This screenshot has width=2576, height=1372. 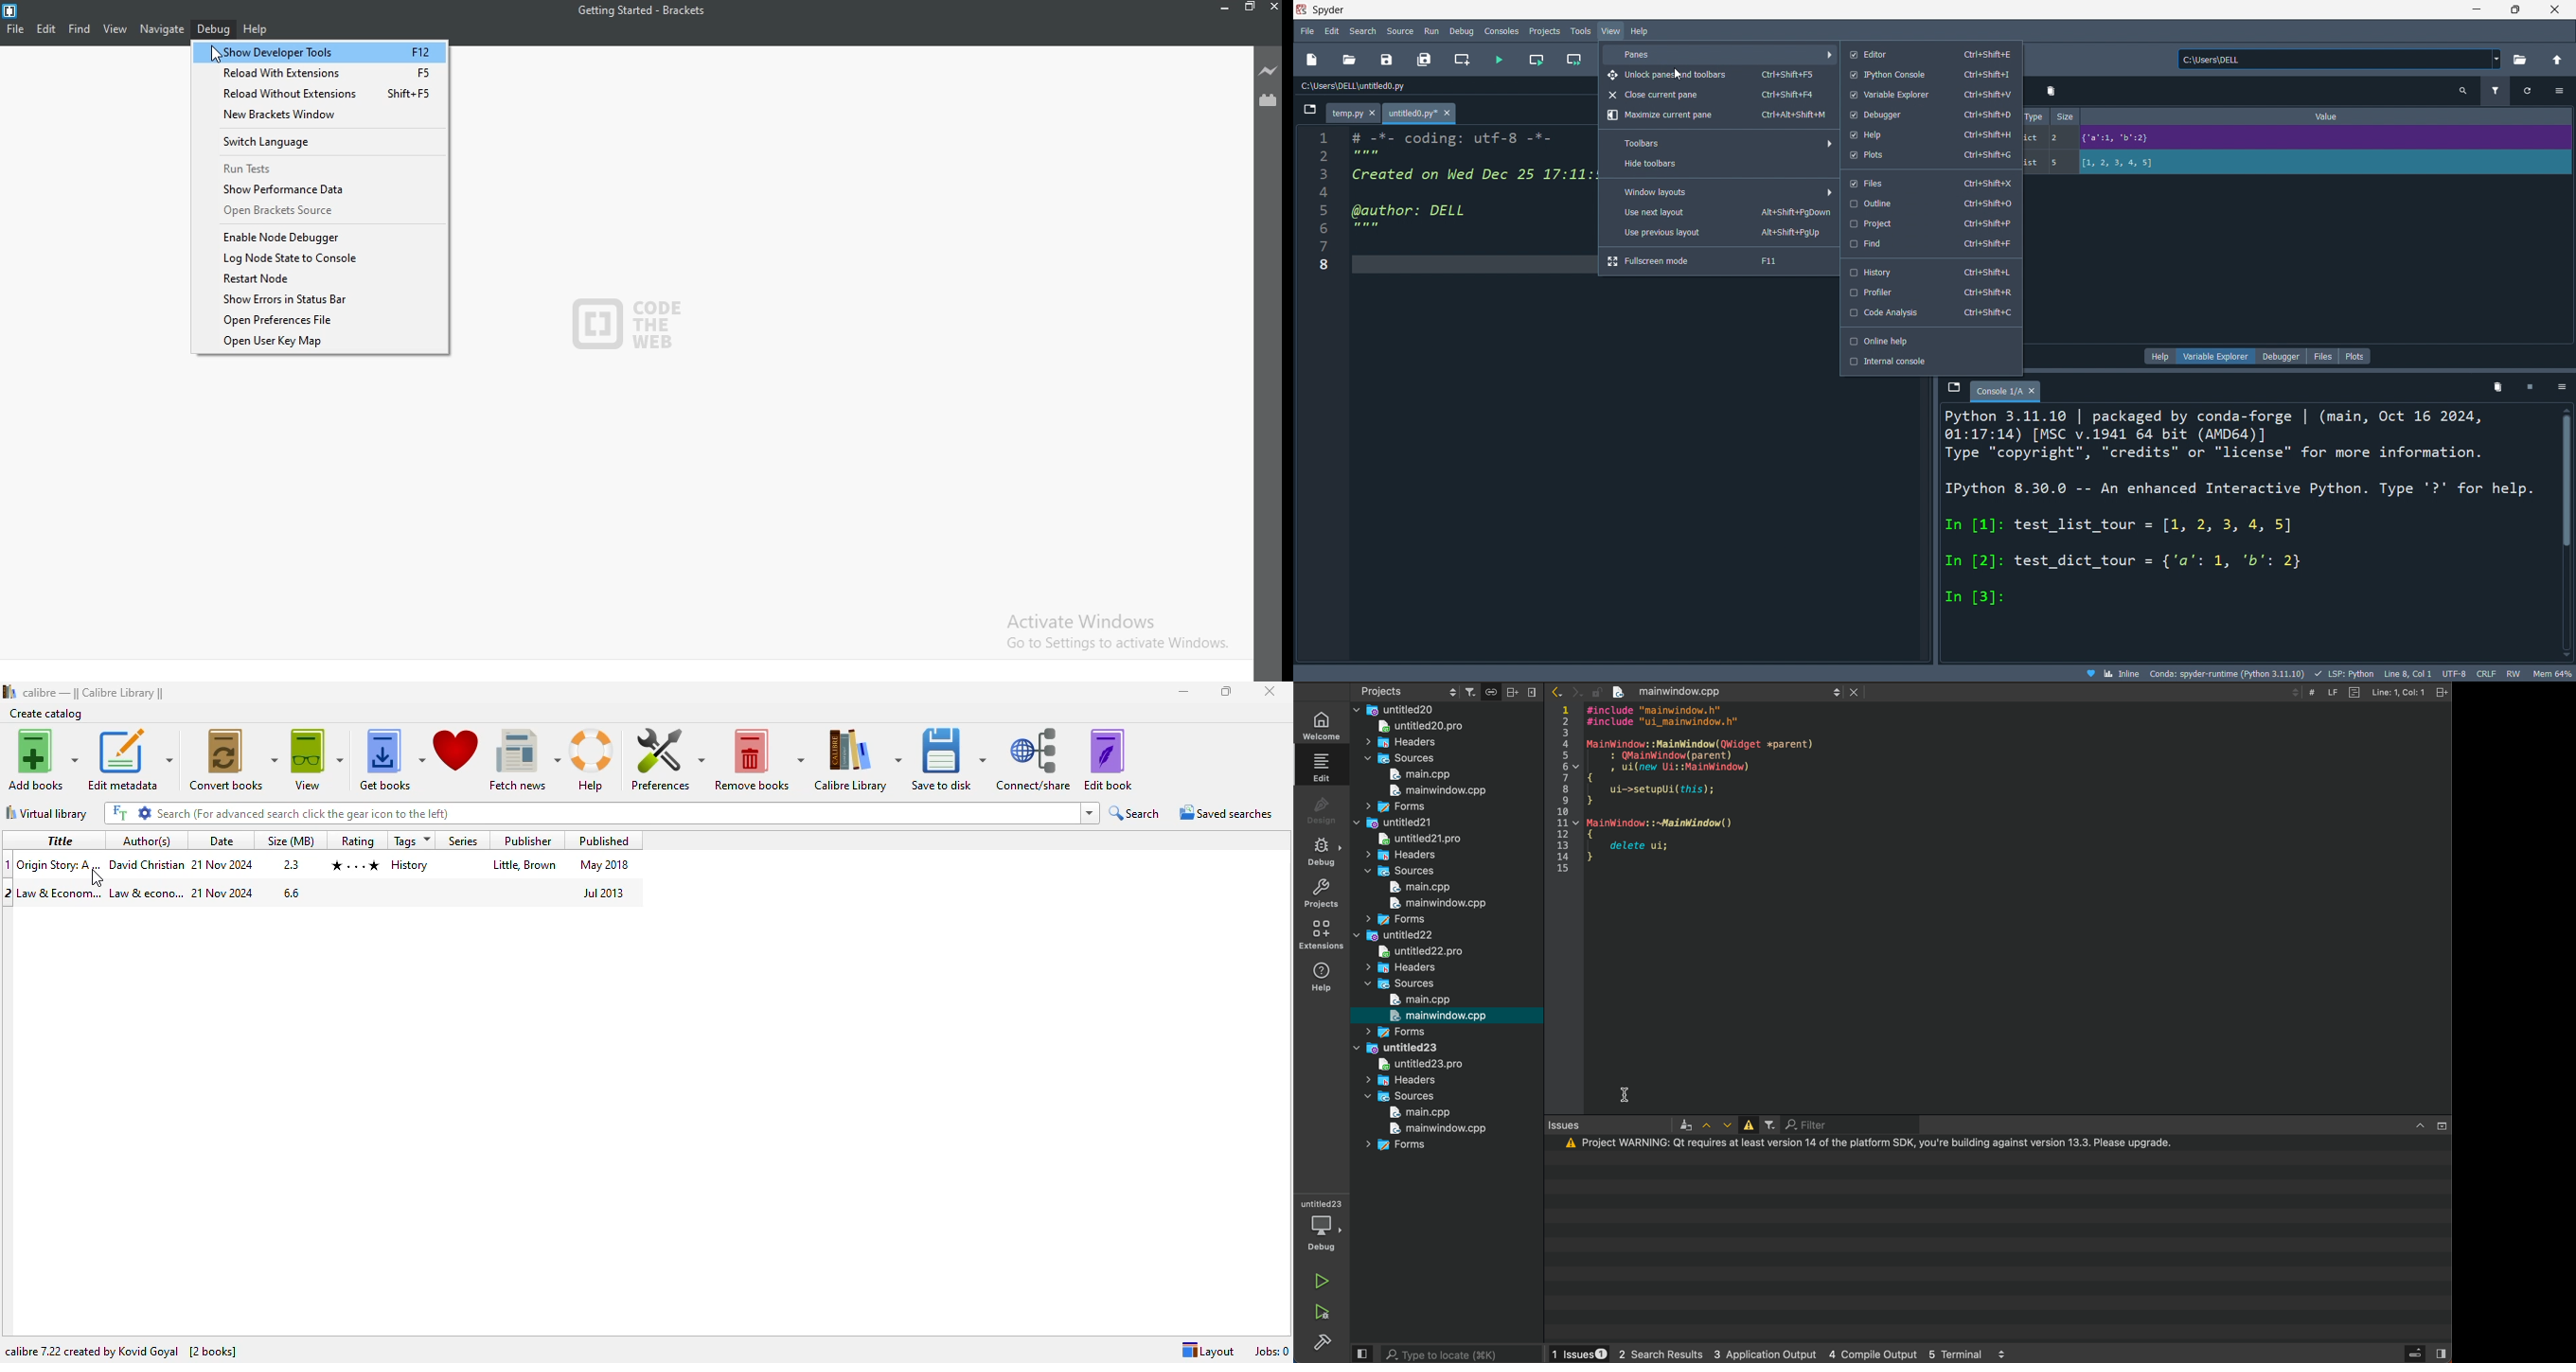 I want to click on code, so click(x=1691, y=797).